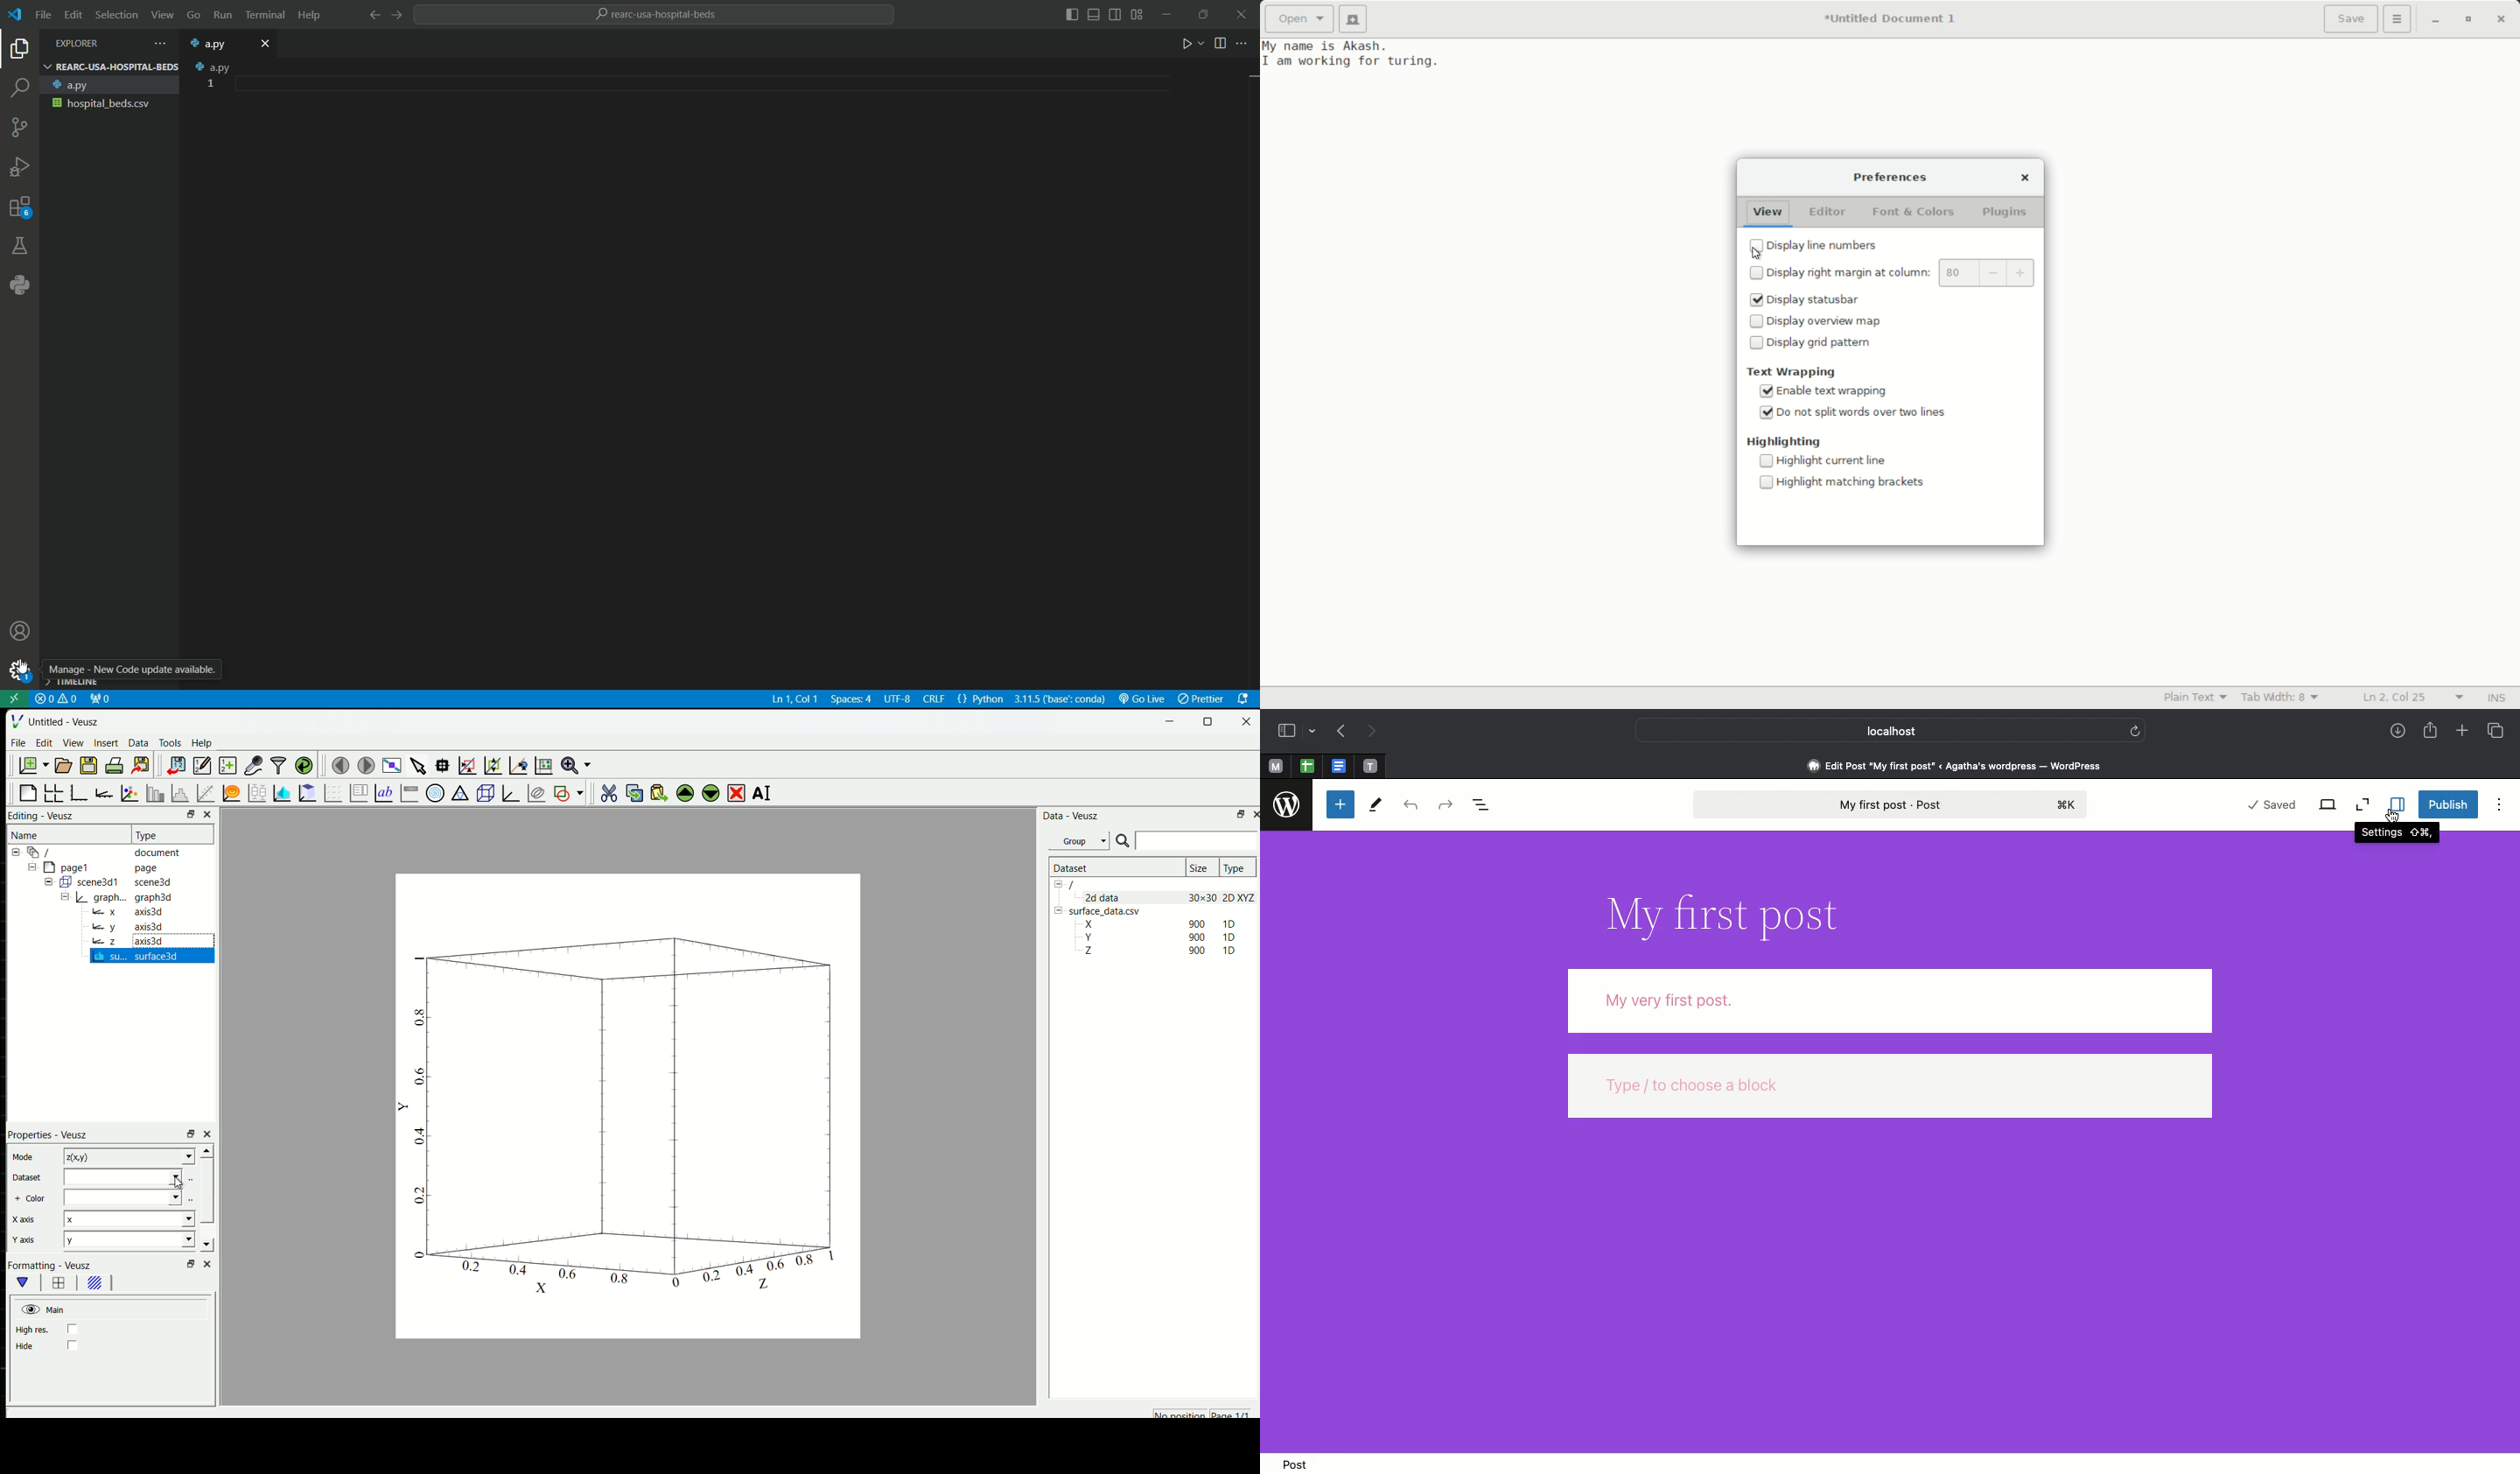 The image size is (2520, 1484). Describe the element at coordinates (2327, 806) in the screenshot. I see `View` at that location.